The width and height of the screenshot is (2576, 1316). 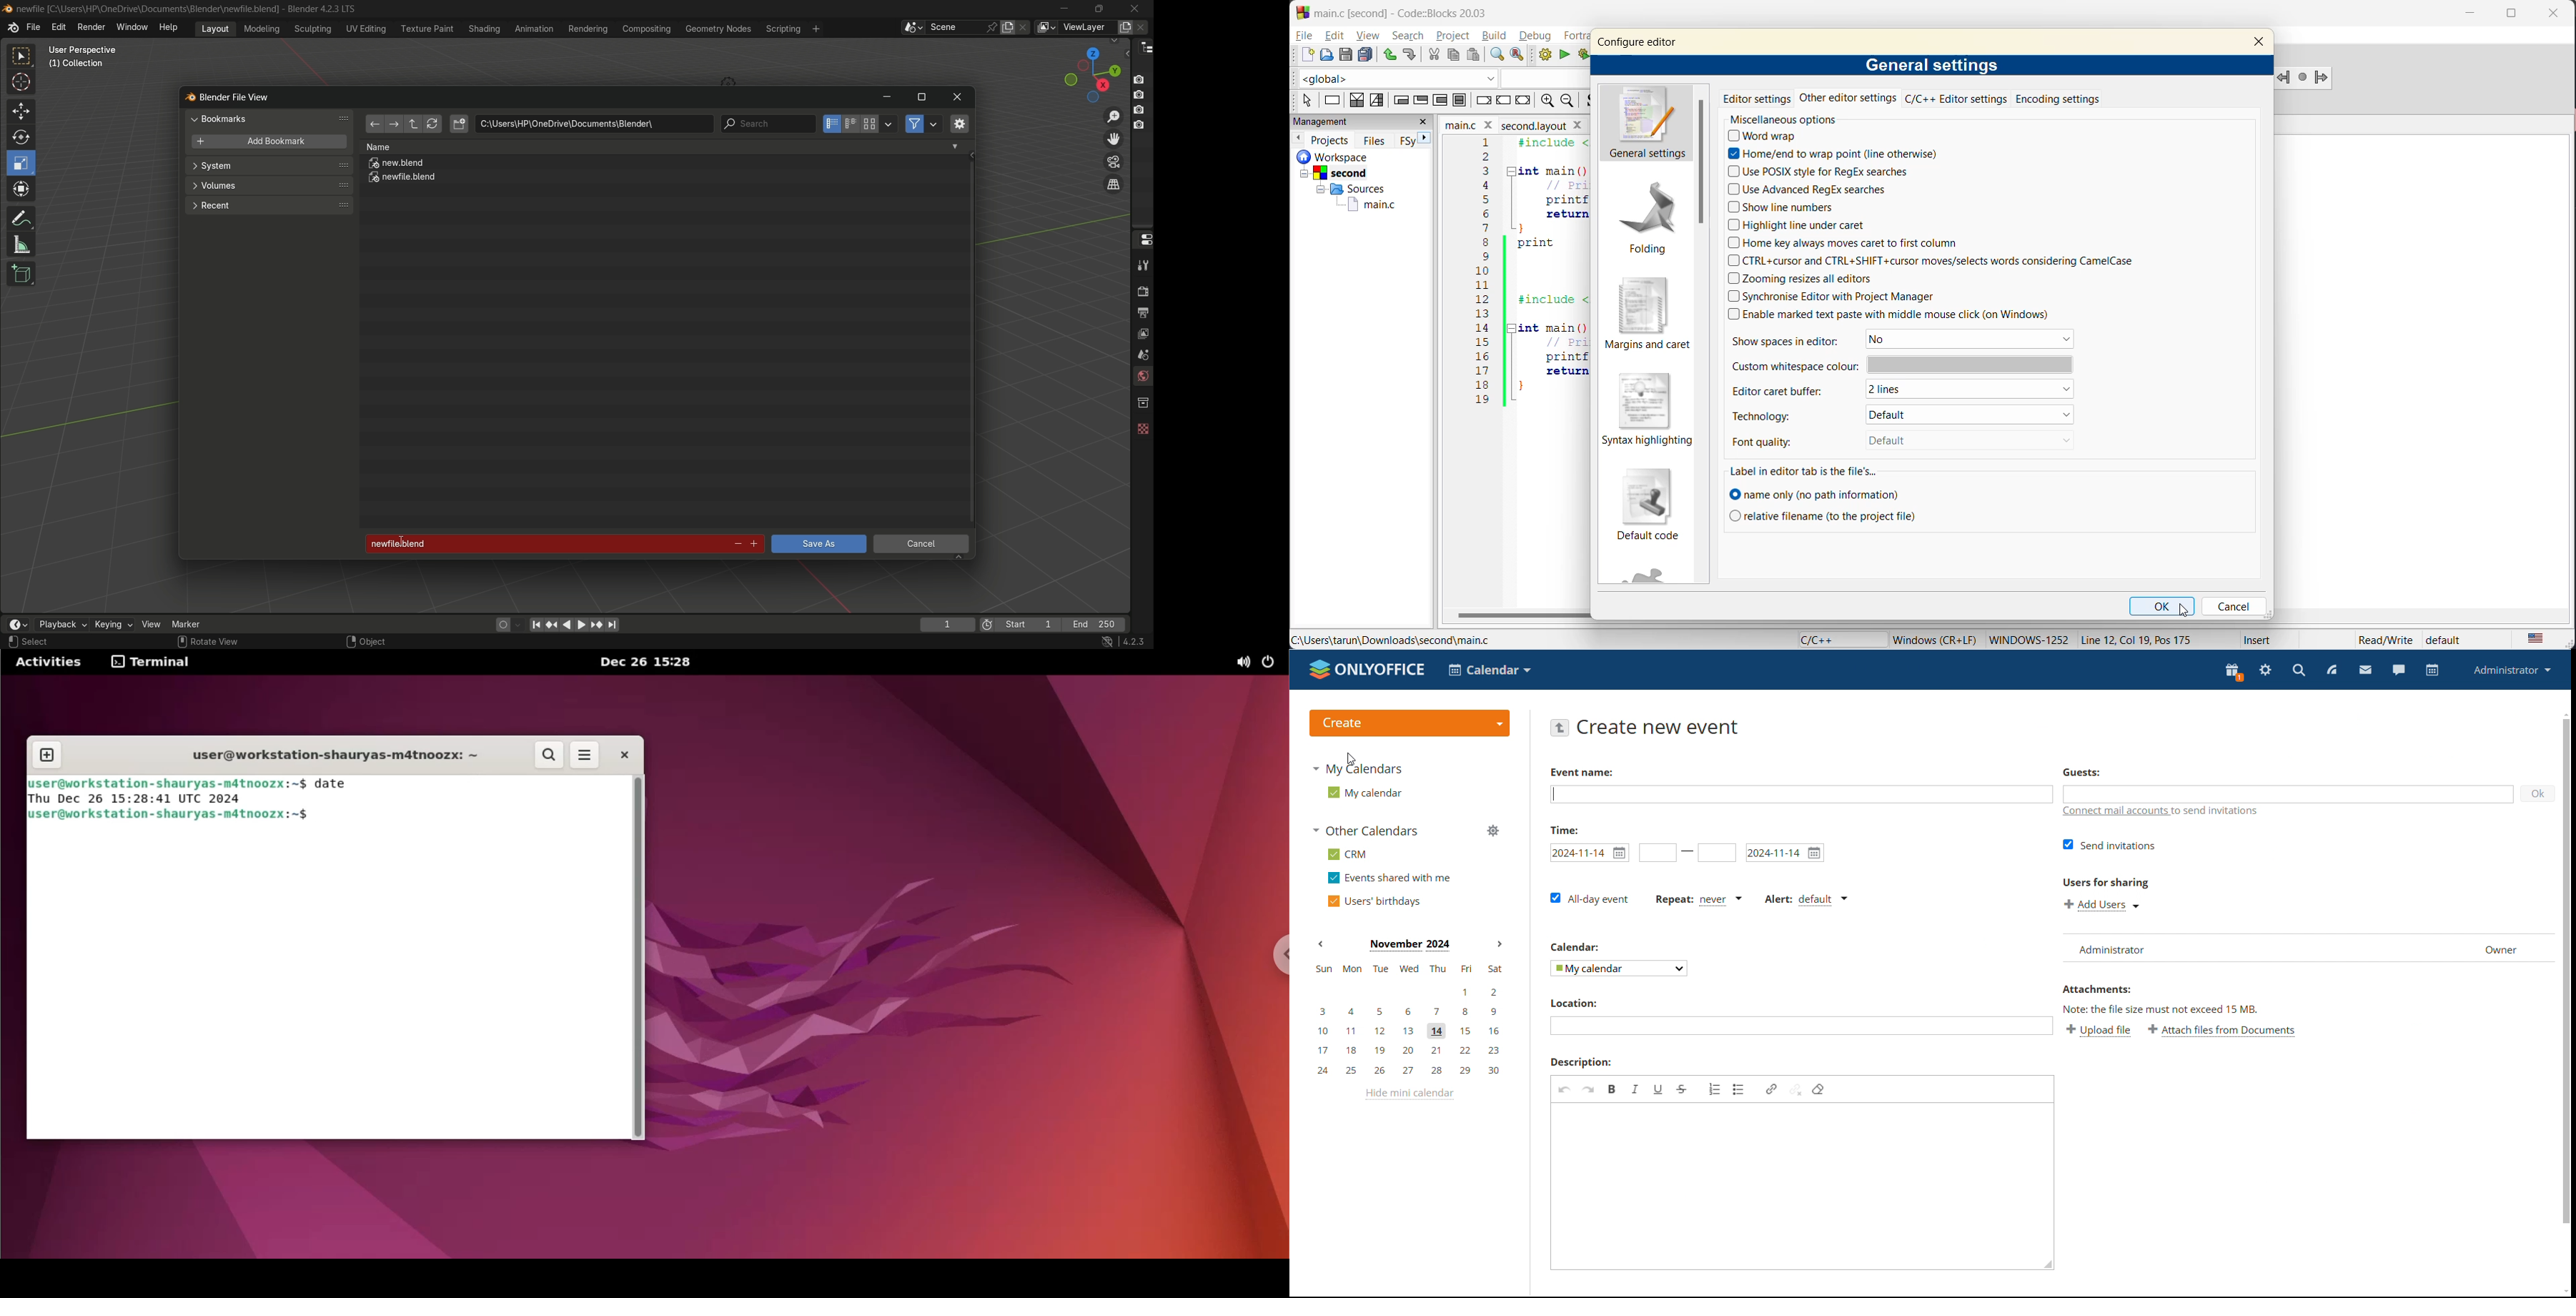 What do you see at coordinates (1808, 280) in the screenshot?
I see `zooming resizes all editors` at bounding box center [1808, 280].